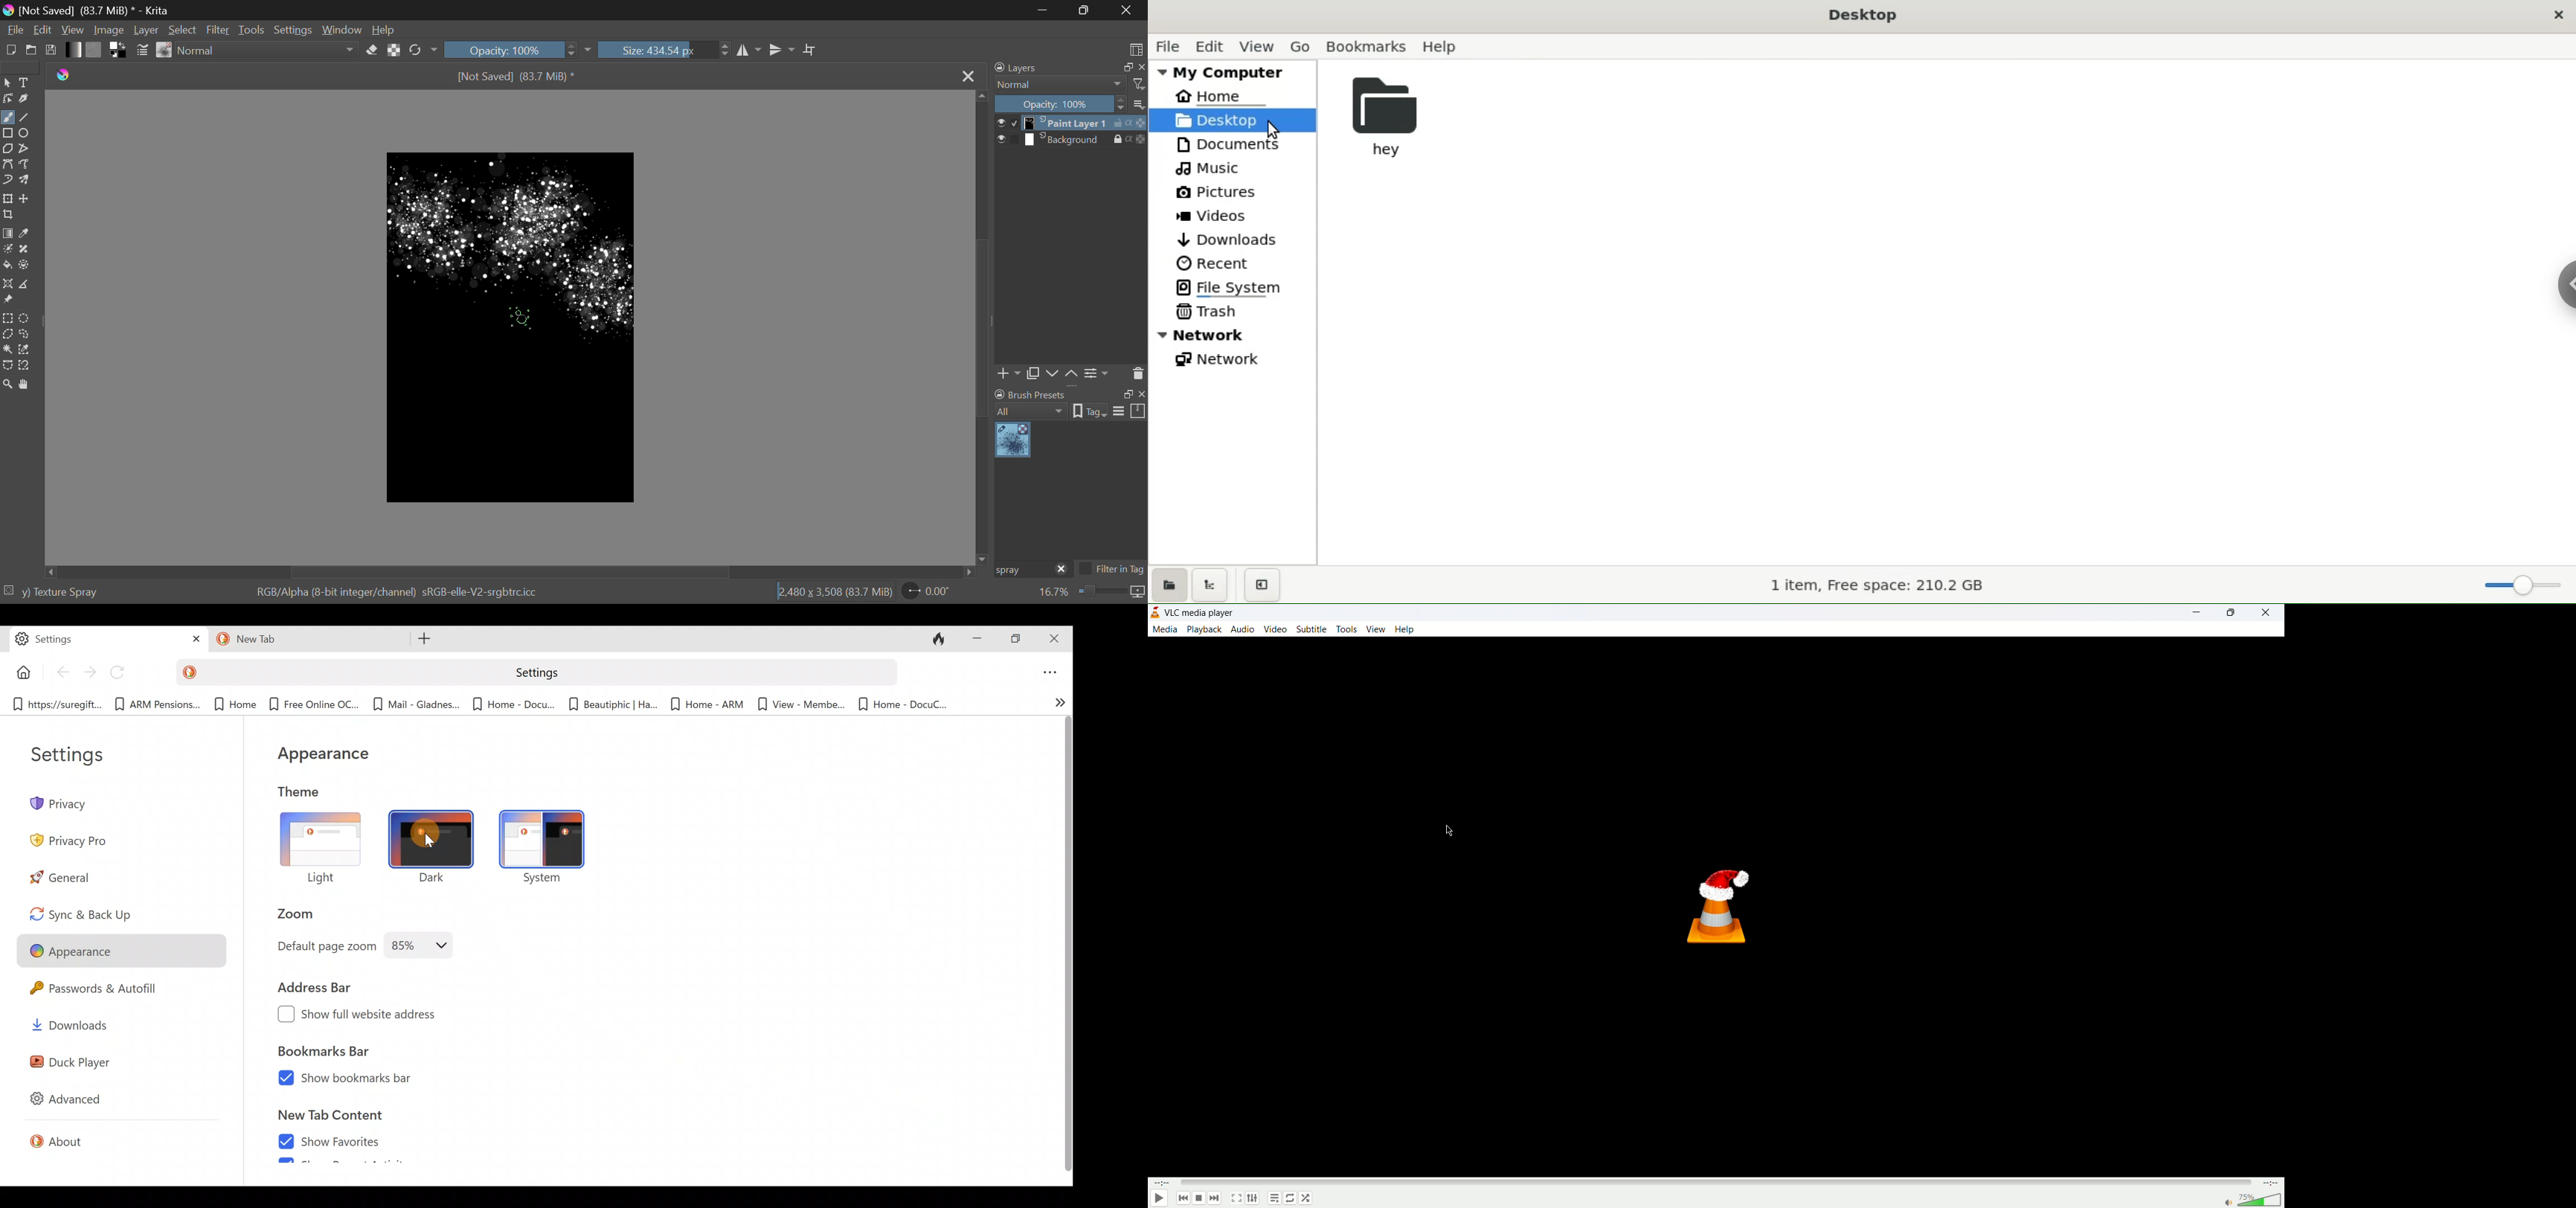 This screenshot has width=2576, height=1232. Describe the element at coordinates (301, 914) in the screenshot. I see `Zoom` at that location.